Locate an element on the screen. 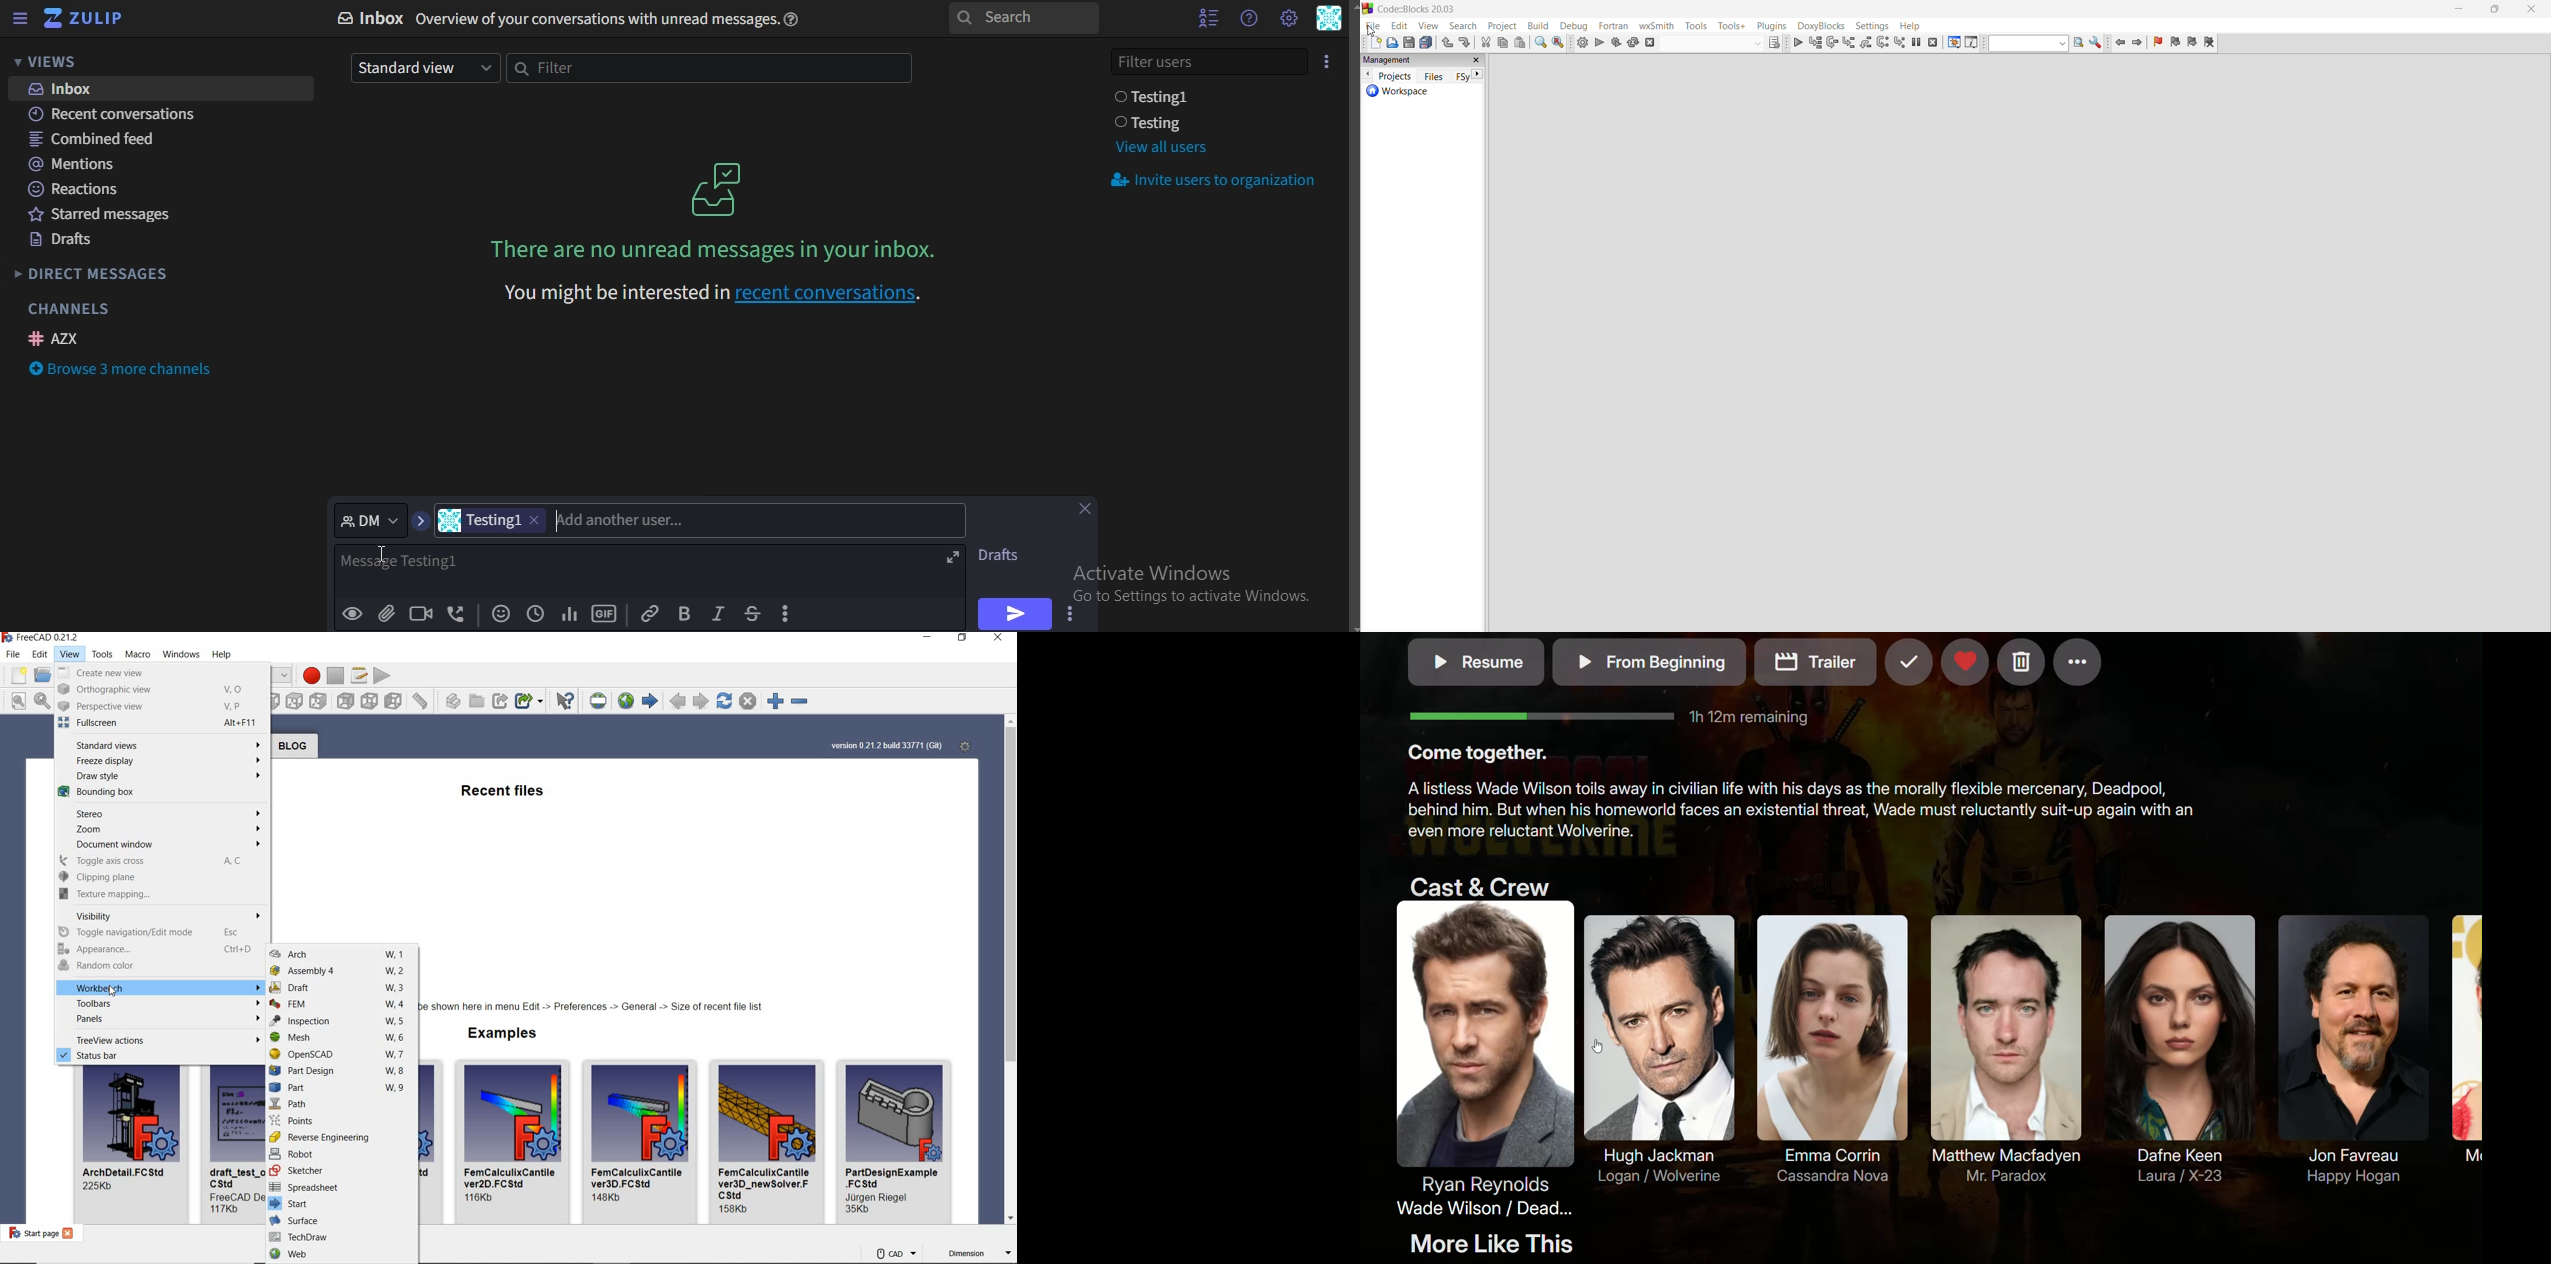  hide userlist is located at coordinates (1203, 18).